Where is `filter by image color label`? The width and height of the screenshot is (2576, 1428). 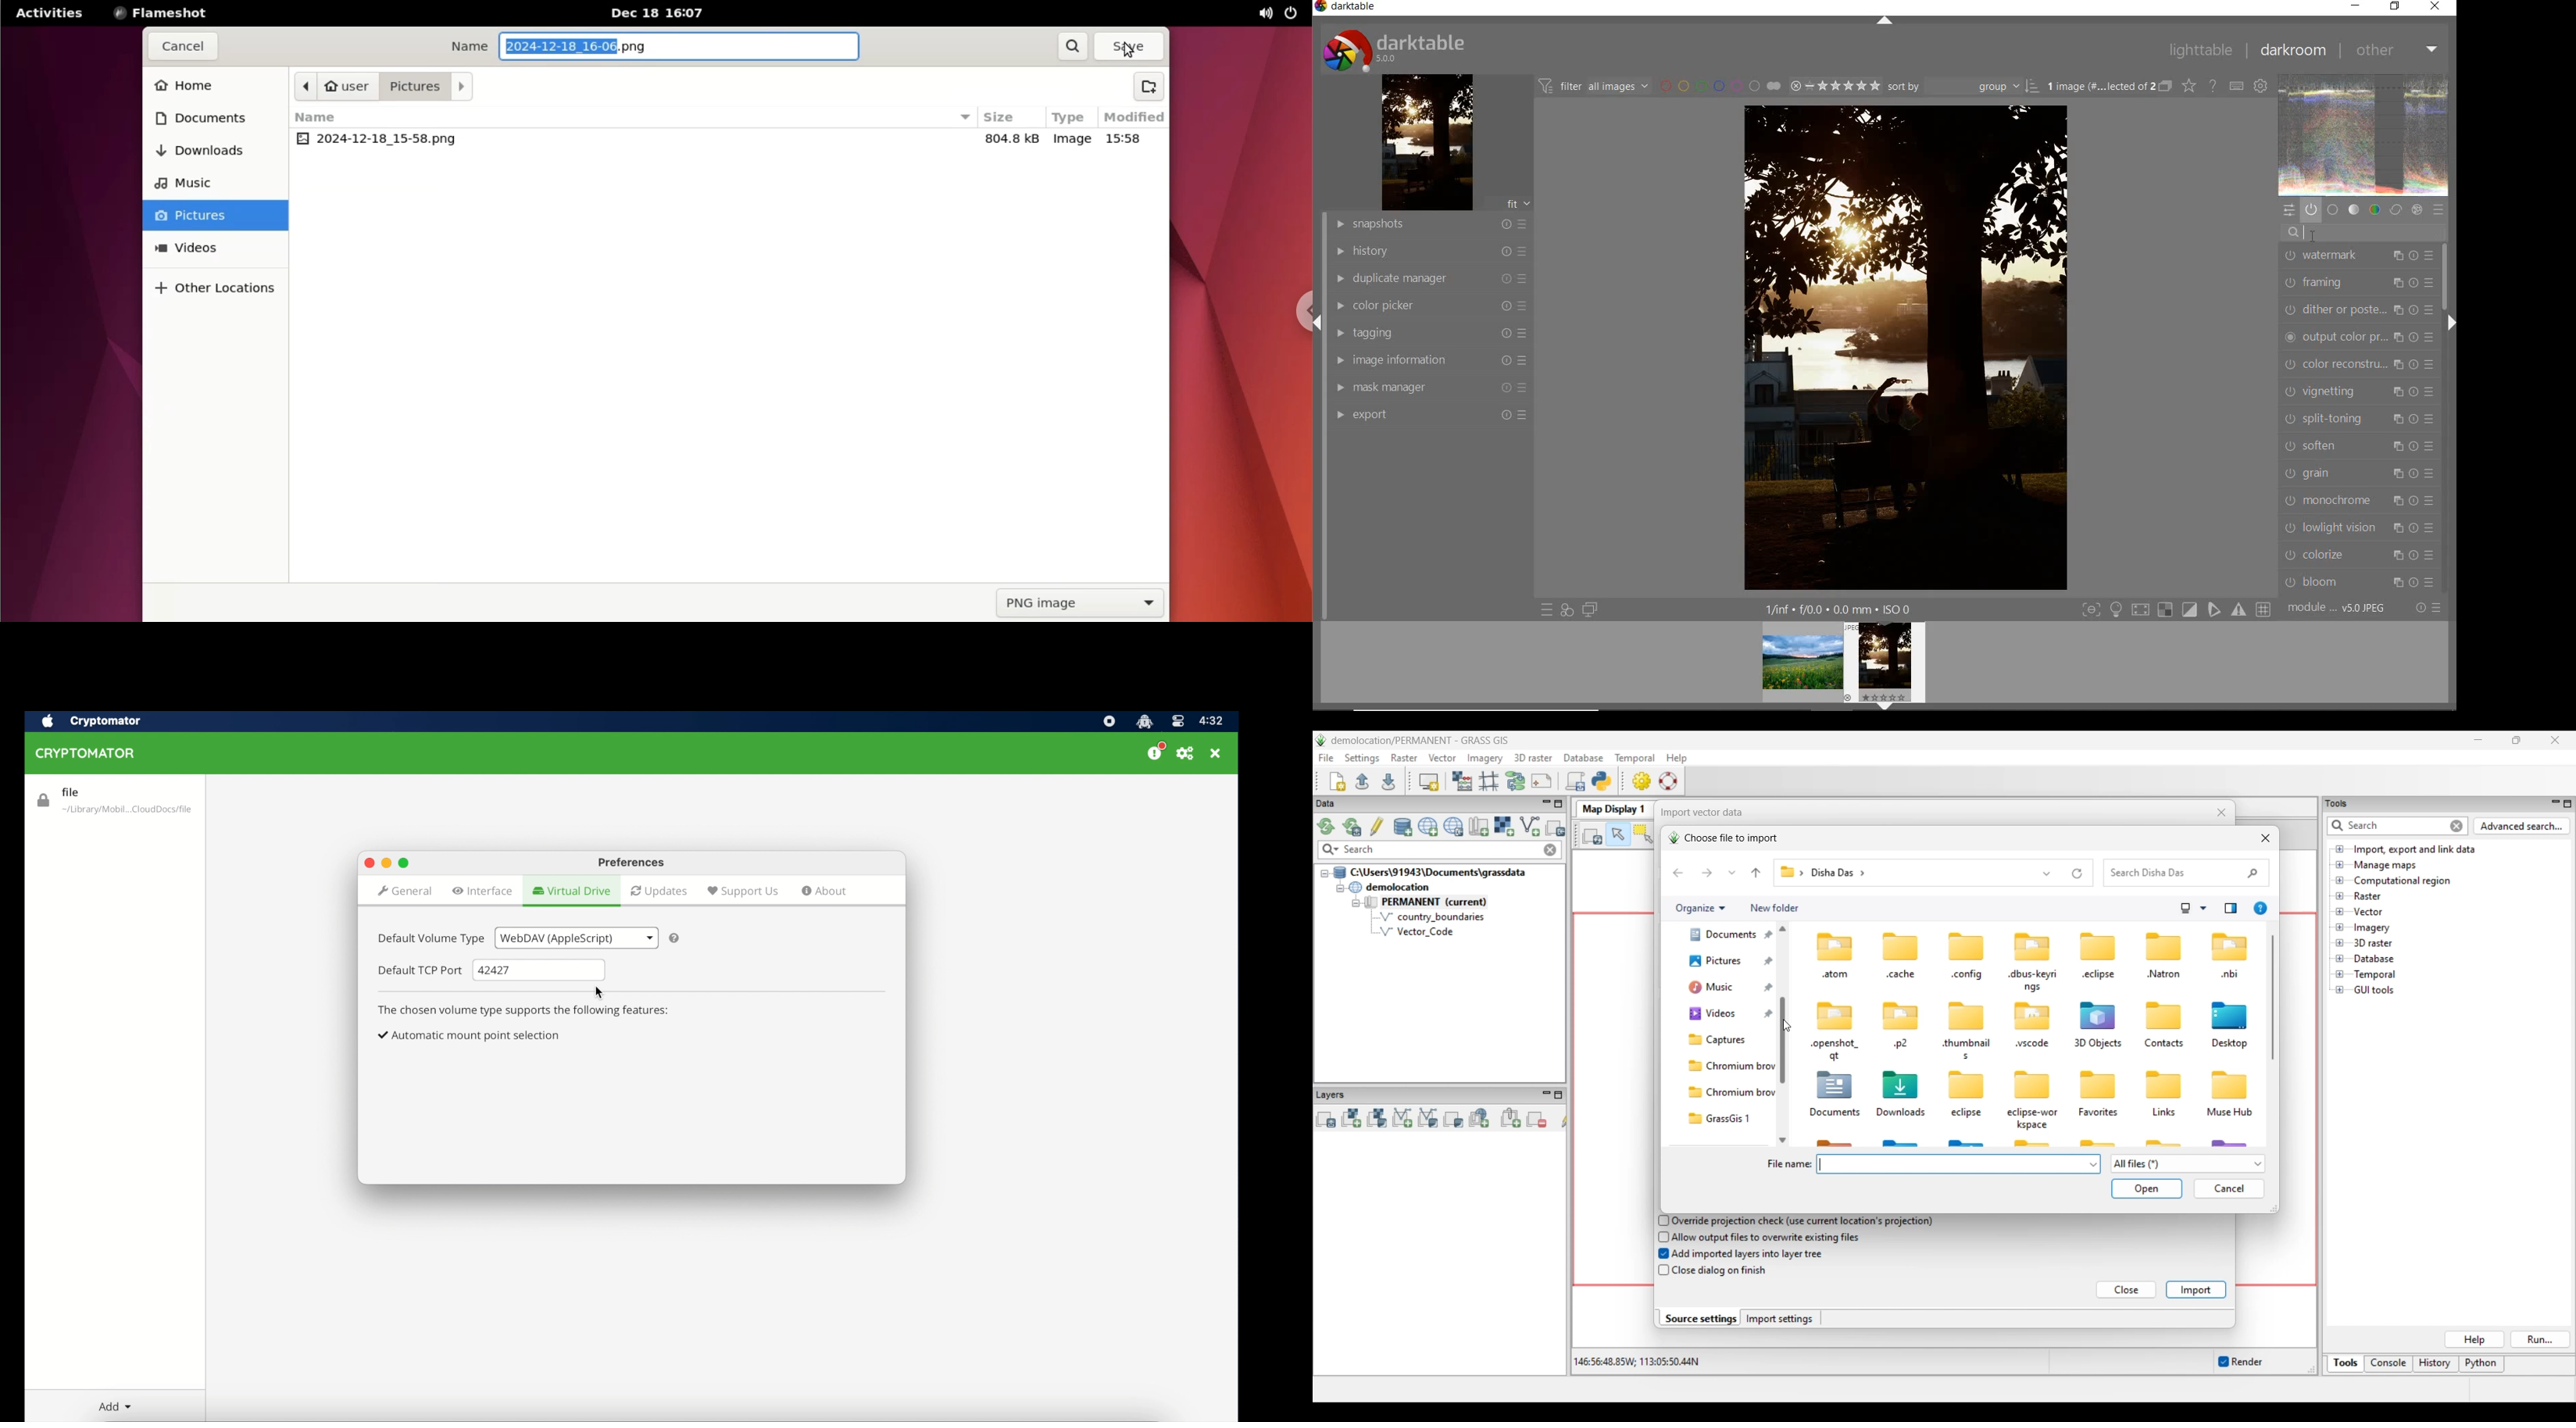 filter by image color label is located at coordinates (1722, 85).